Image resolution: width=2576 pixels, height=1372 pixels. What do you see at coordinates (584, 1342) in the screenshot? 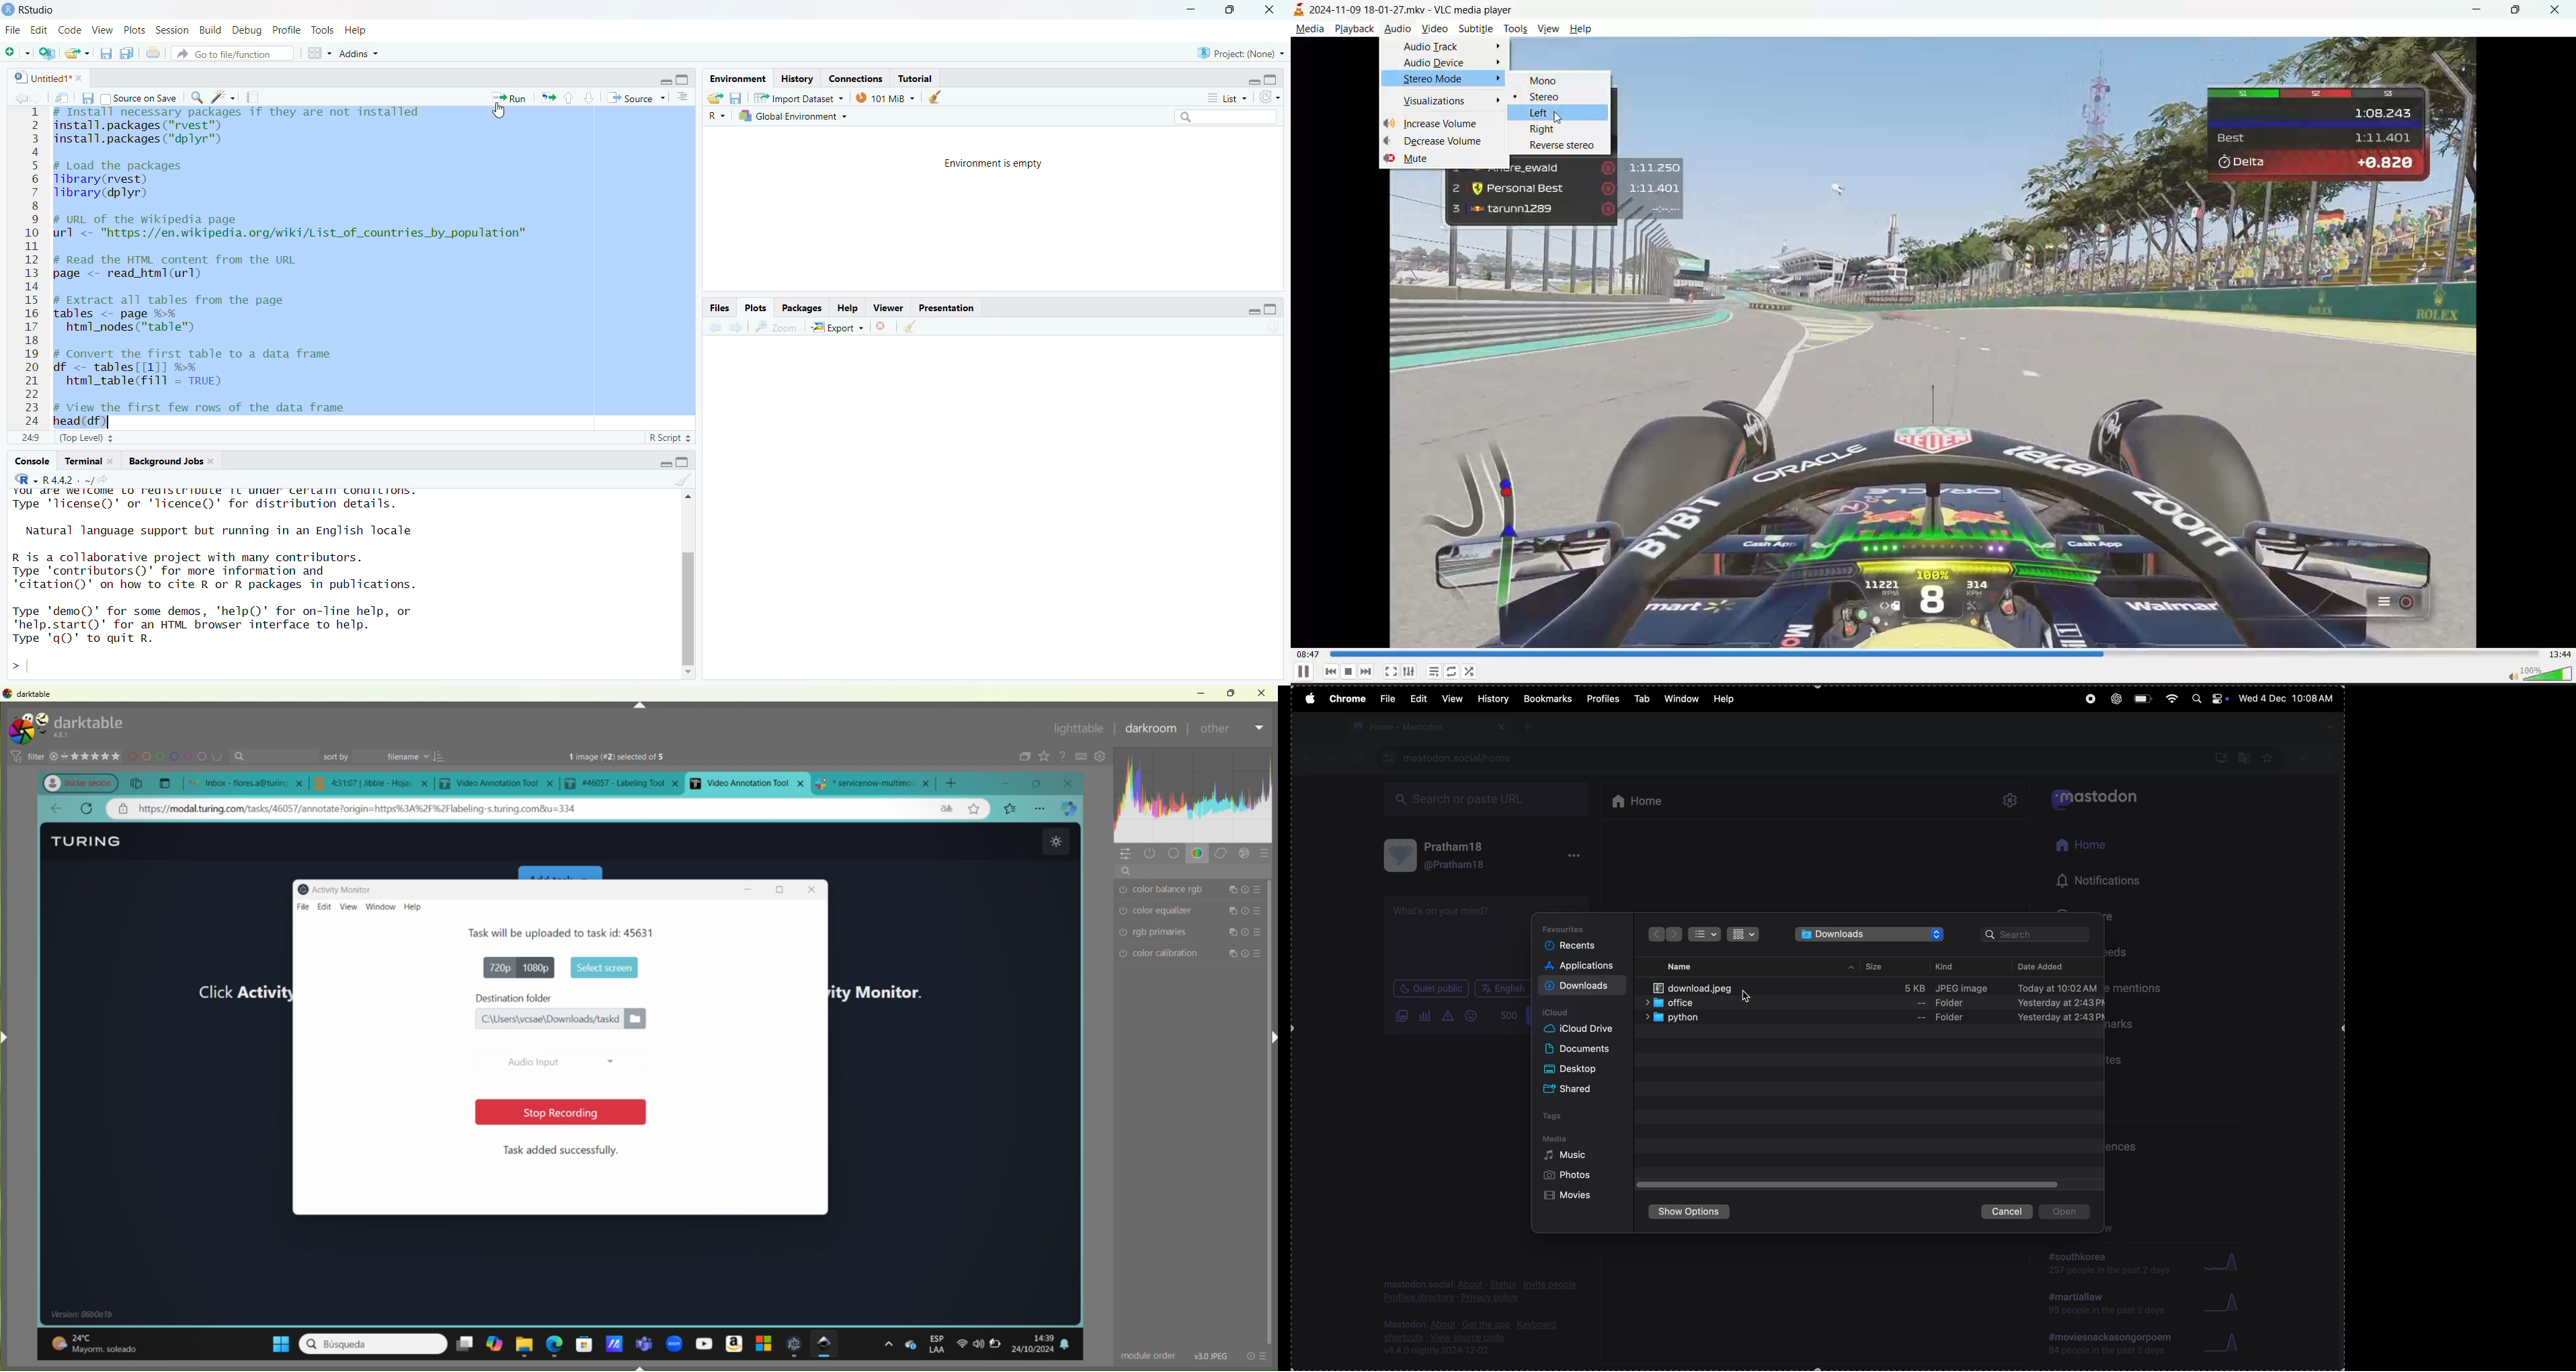
I see `microsoft store` at bounding box center [584, 1342].